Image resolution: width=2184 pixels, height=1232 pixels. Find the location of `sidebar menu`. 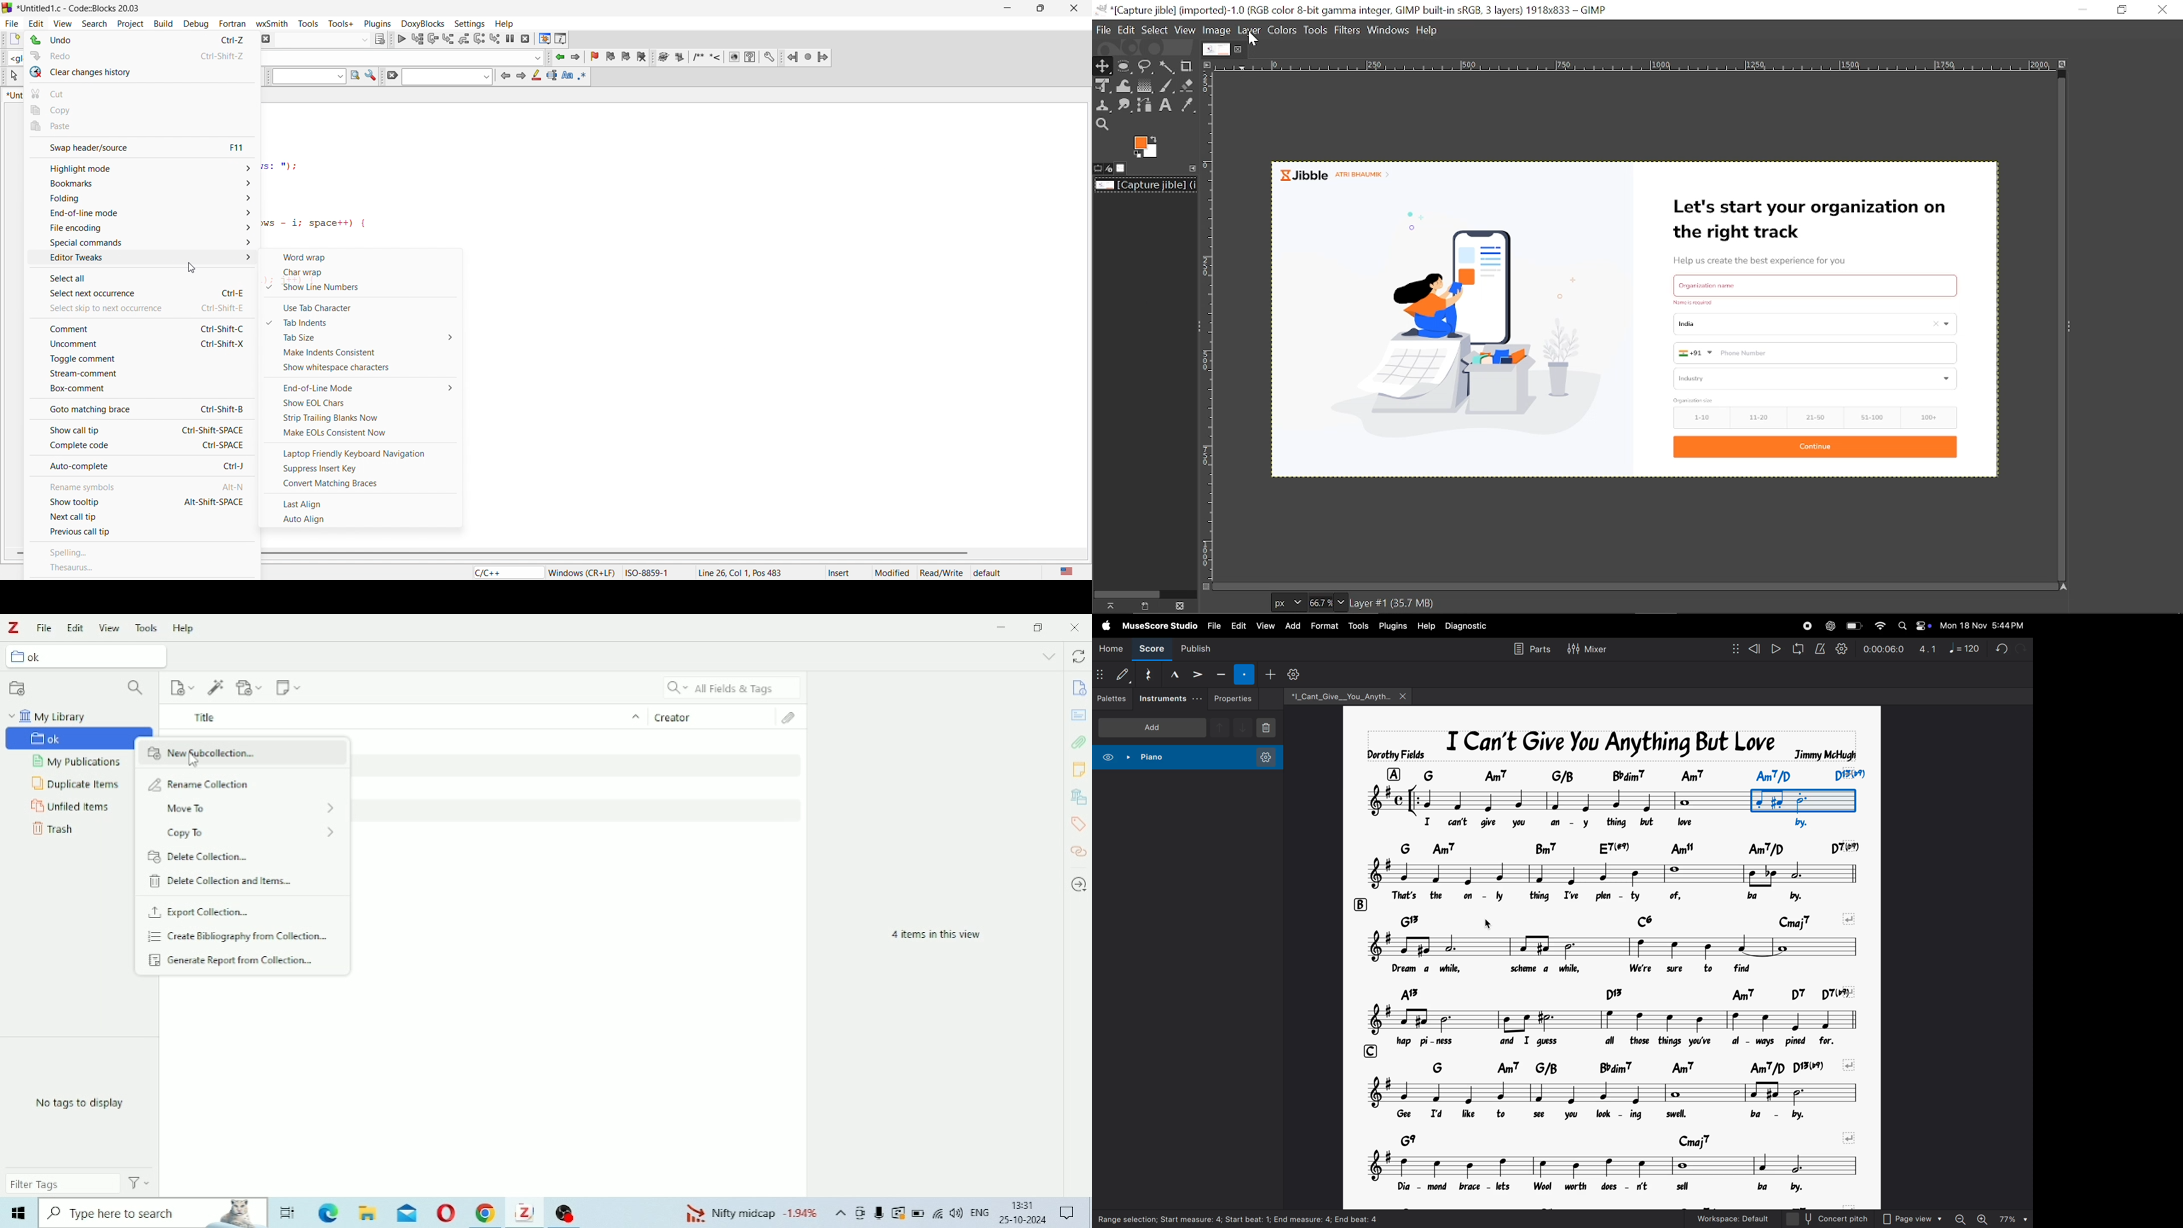

sidebar menu is located at coordinates (2069, 325).